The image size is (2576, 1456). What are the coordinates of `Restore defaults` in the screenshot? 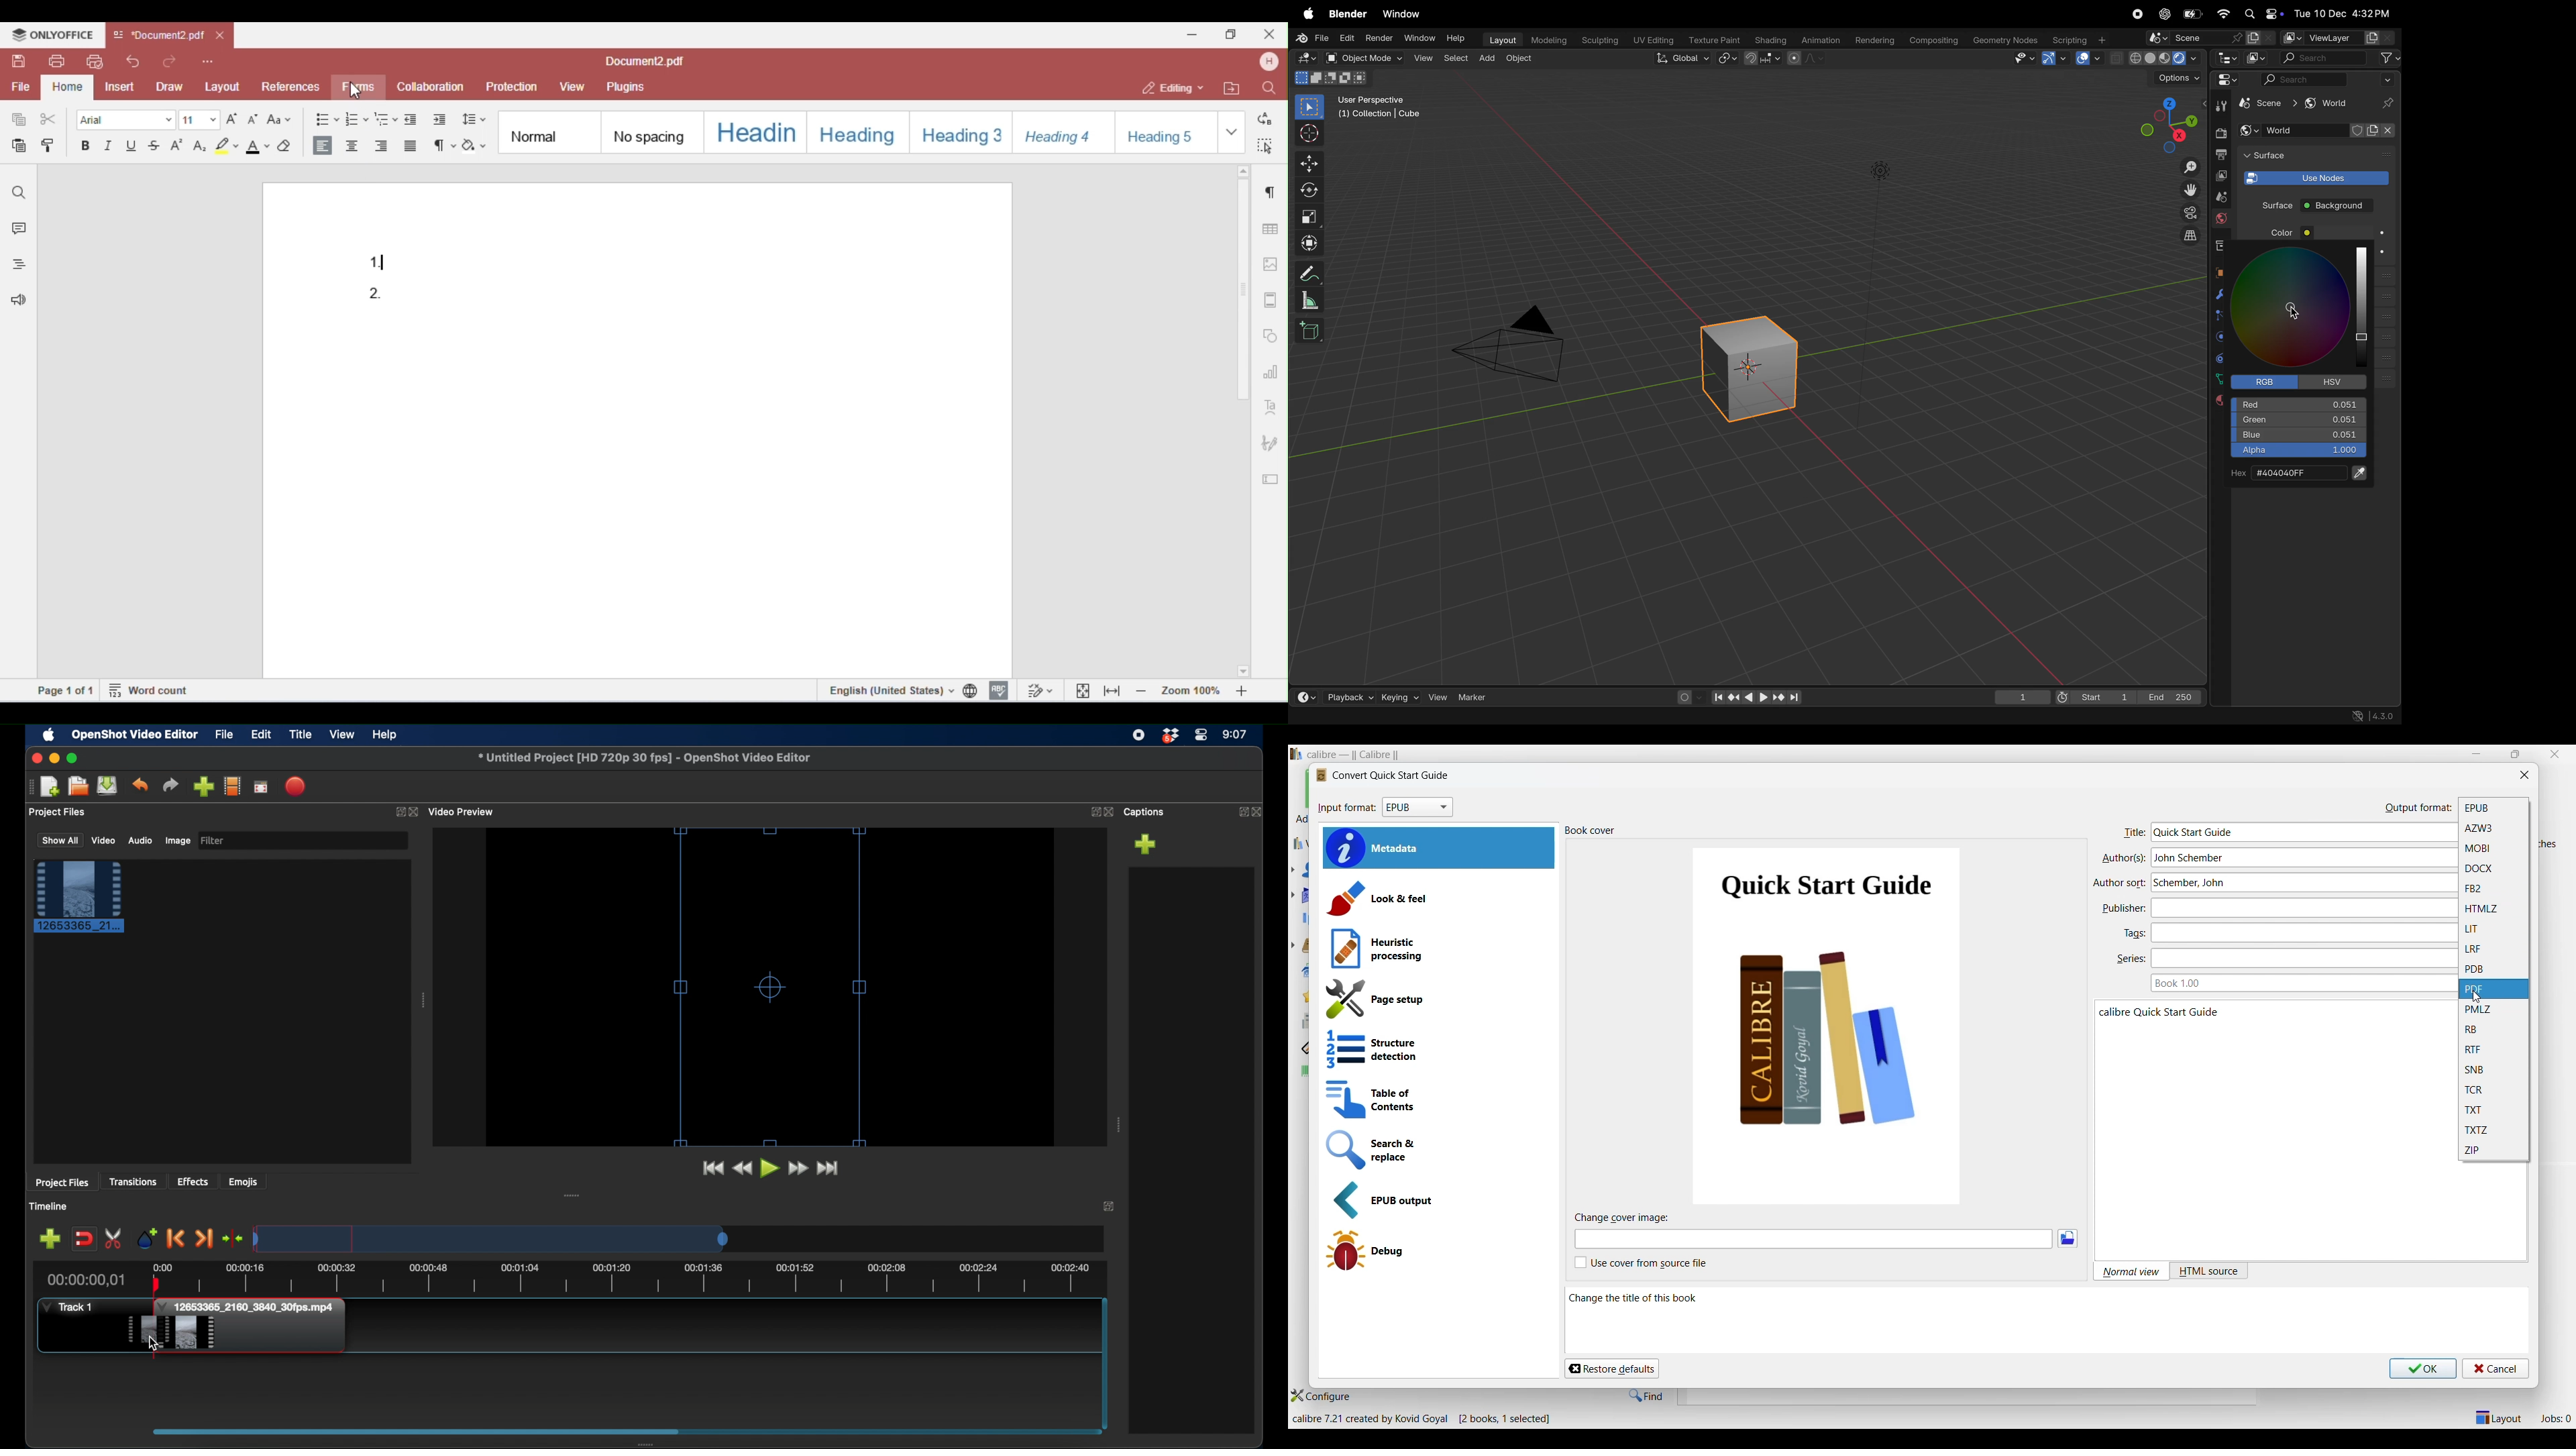 It's located at (1612, 1369).